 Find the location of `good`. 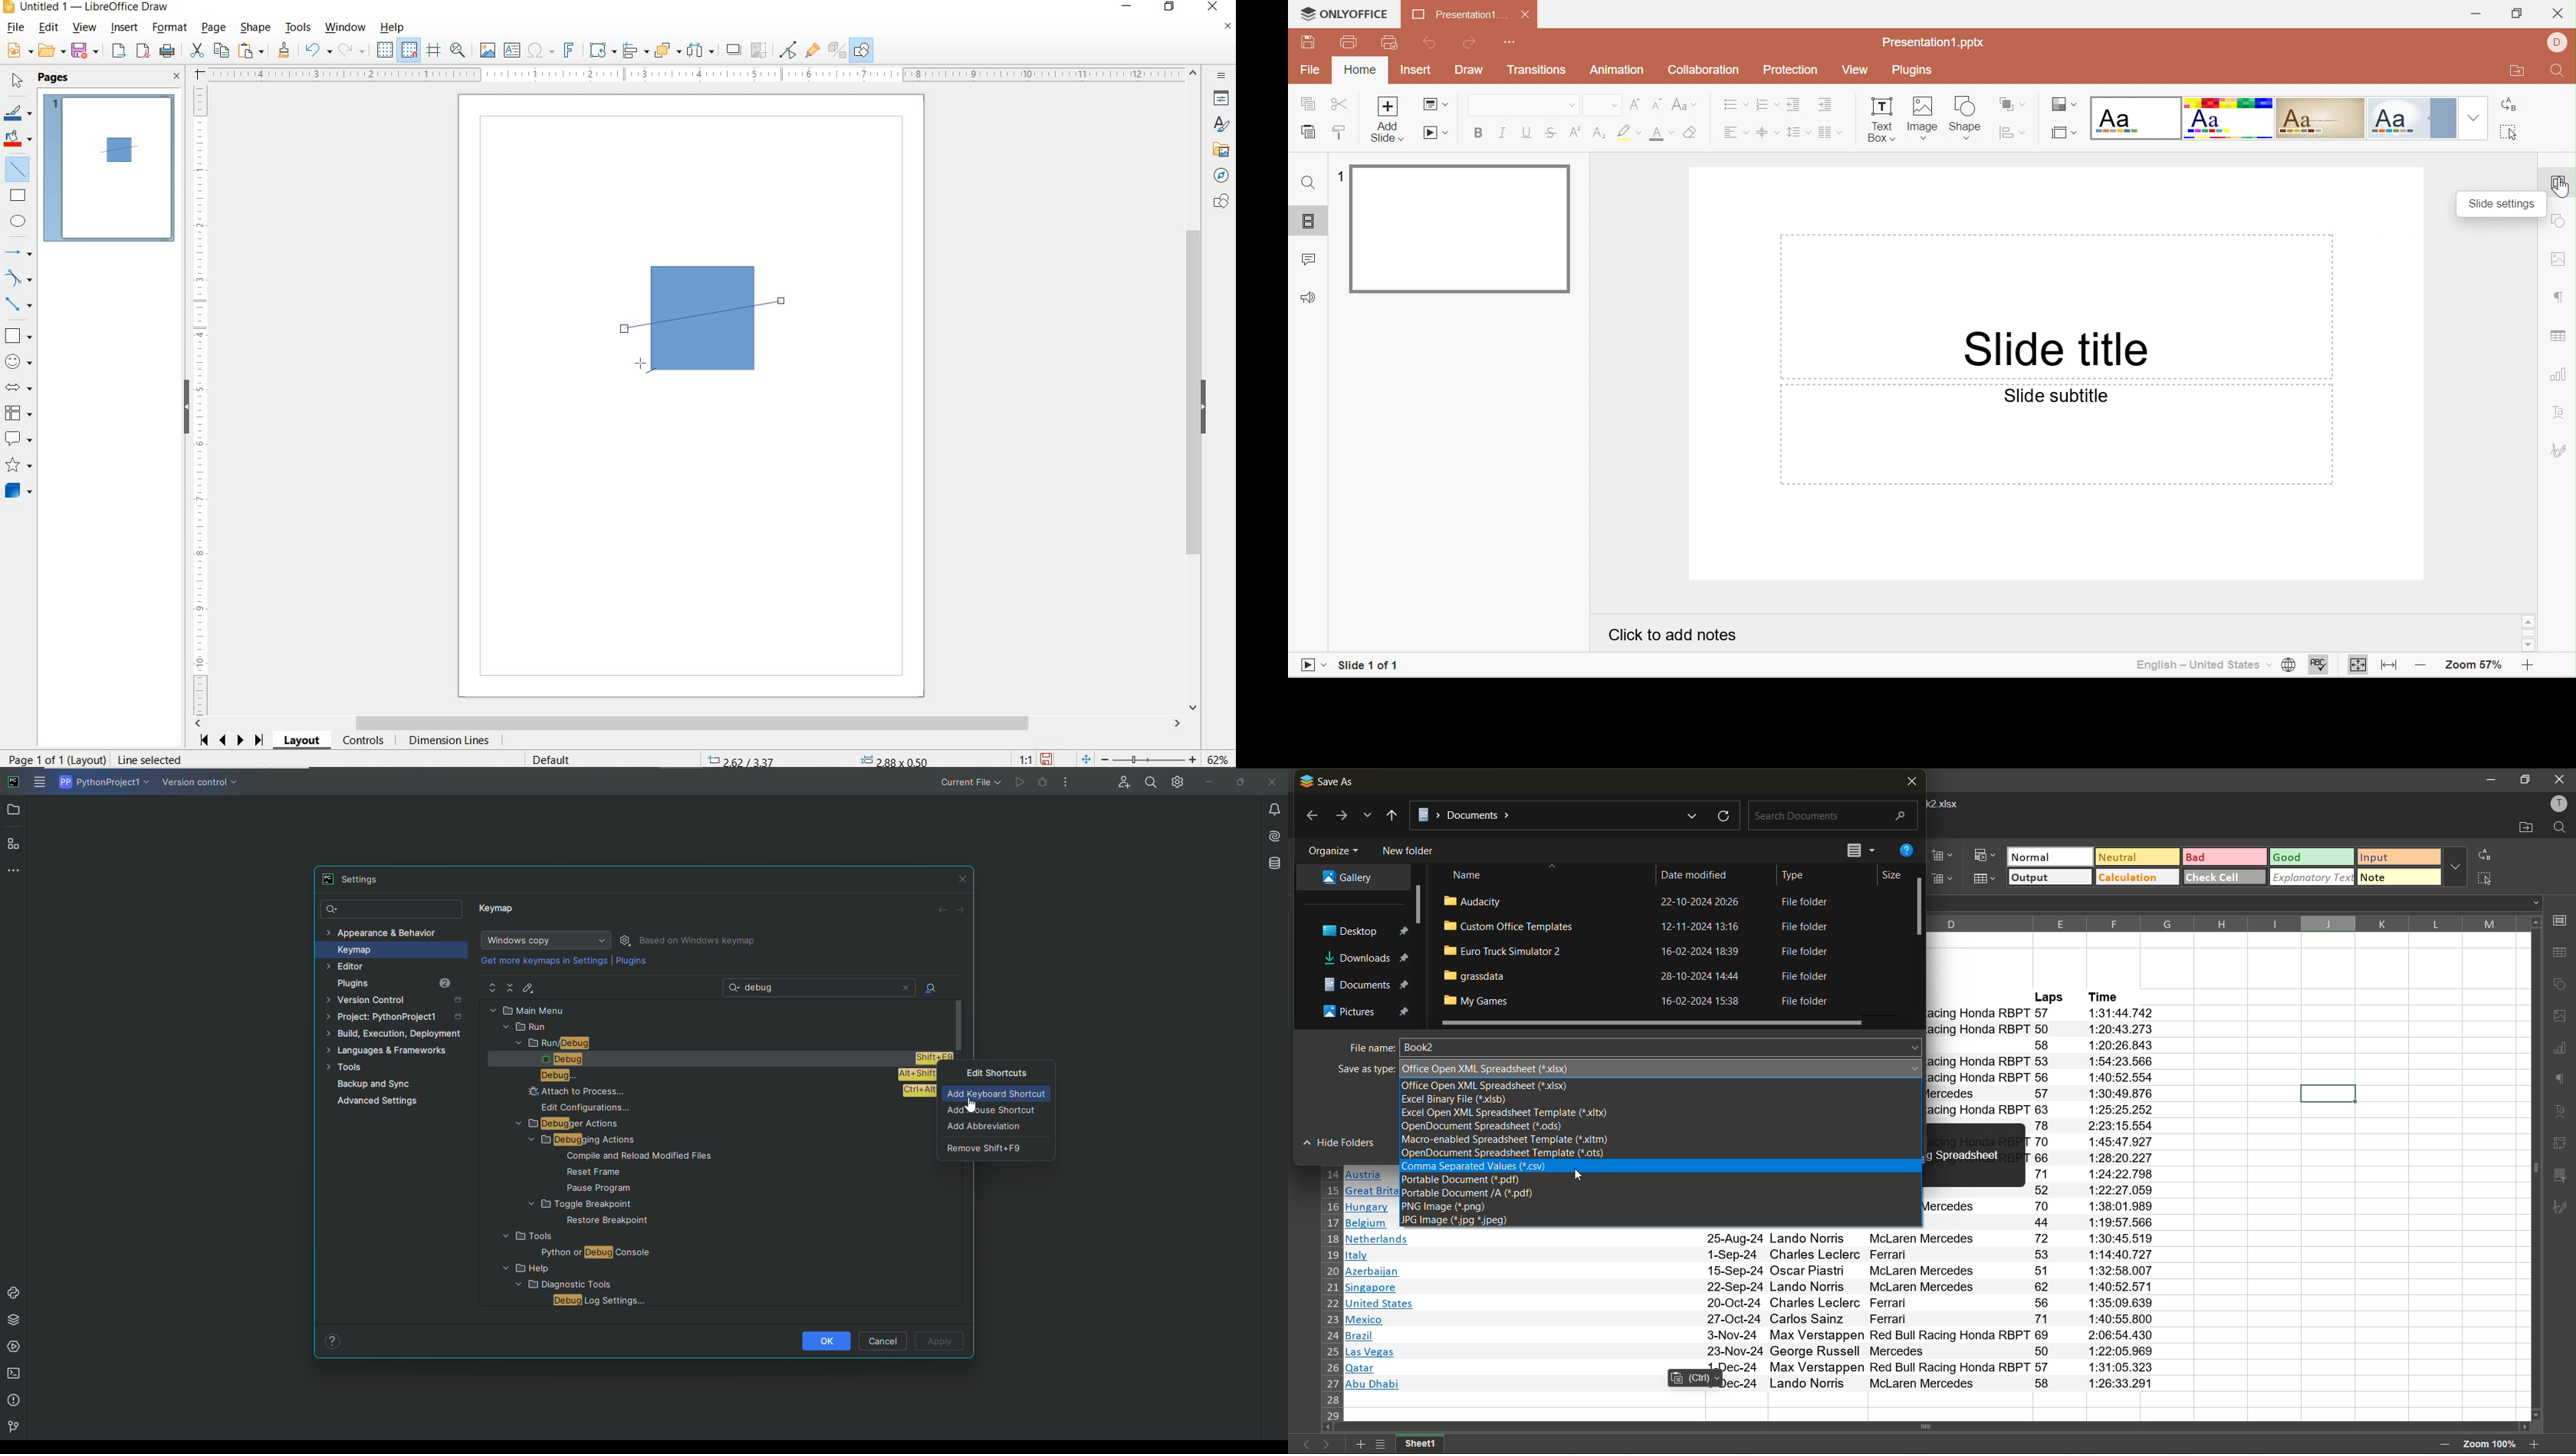

good is located at coordinates (2314, 857).